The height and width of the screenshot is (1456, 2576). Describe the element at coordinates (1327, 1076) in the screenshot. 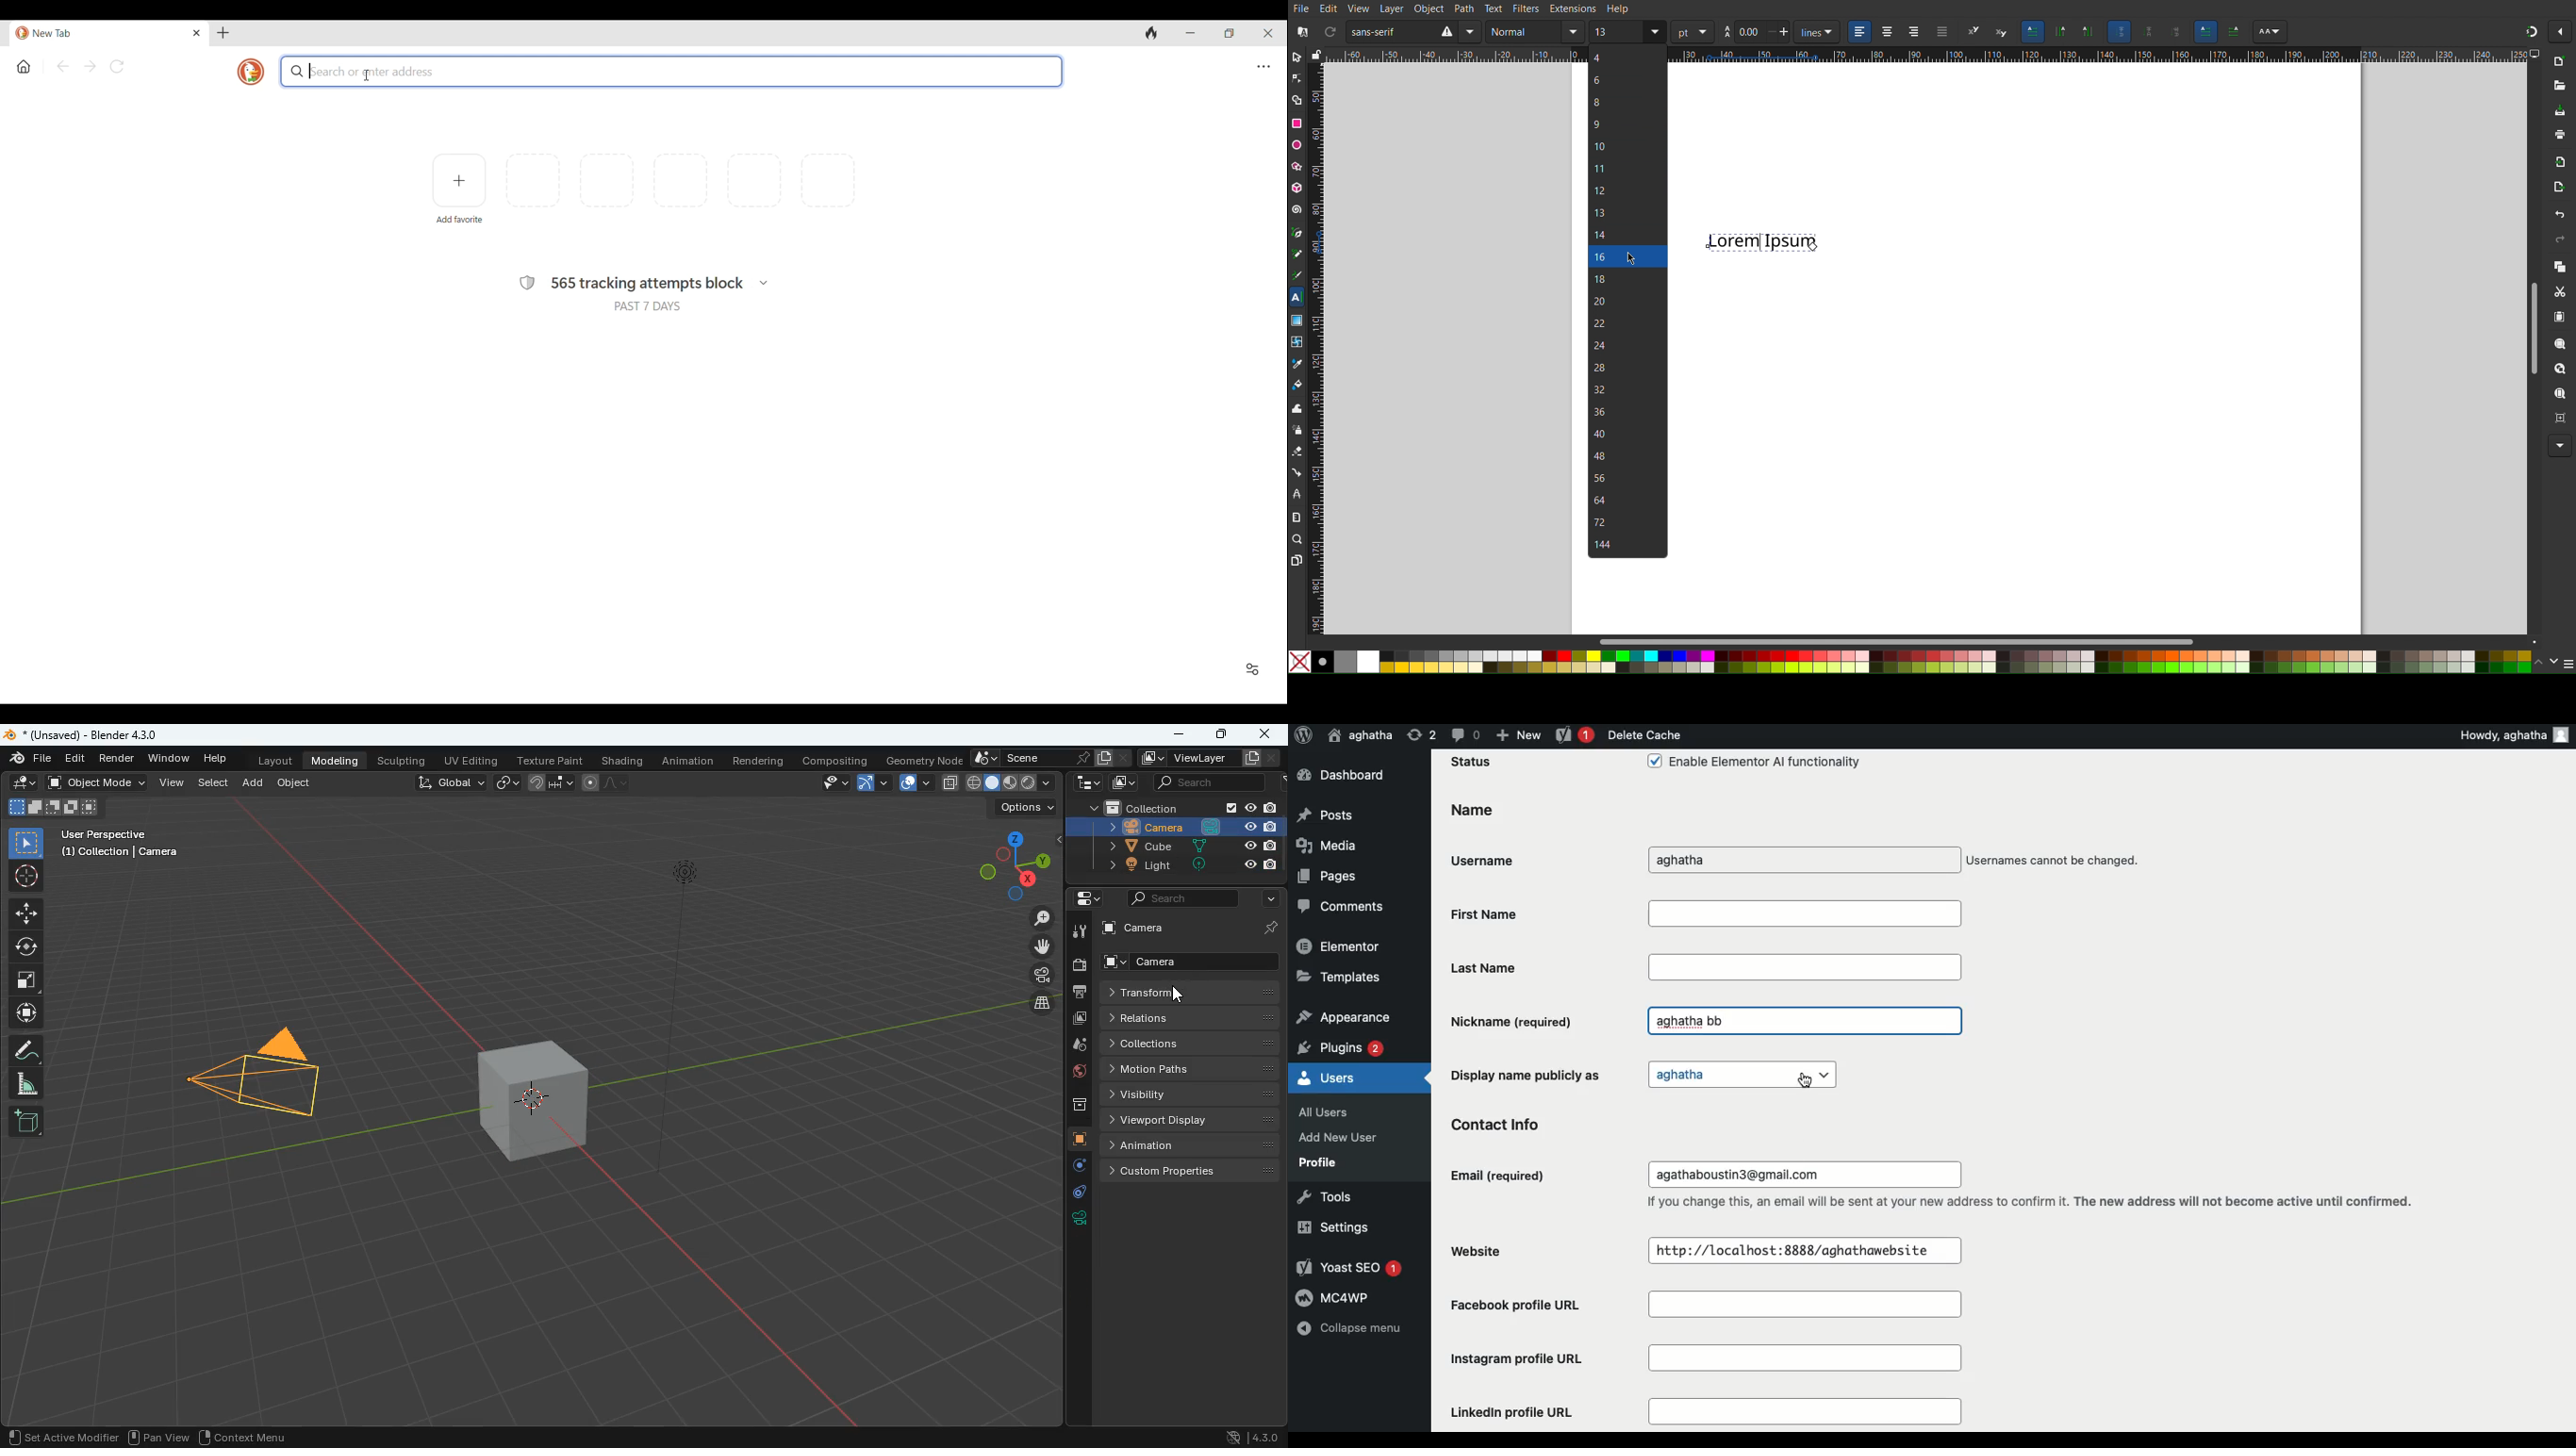

I see `Users` at that location.